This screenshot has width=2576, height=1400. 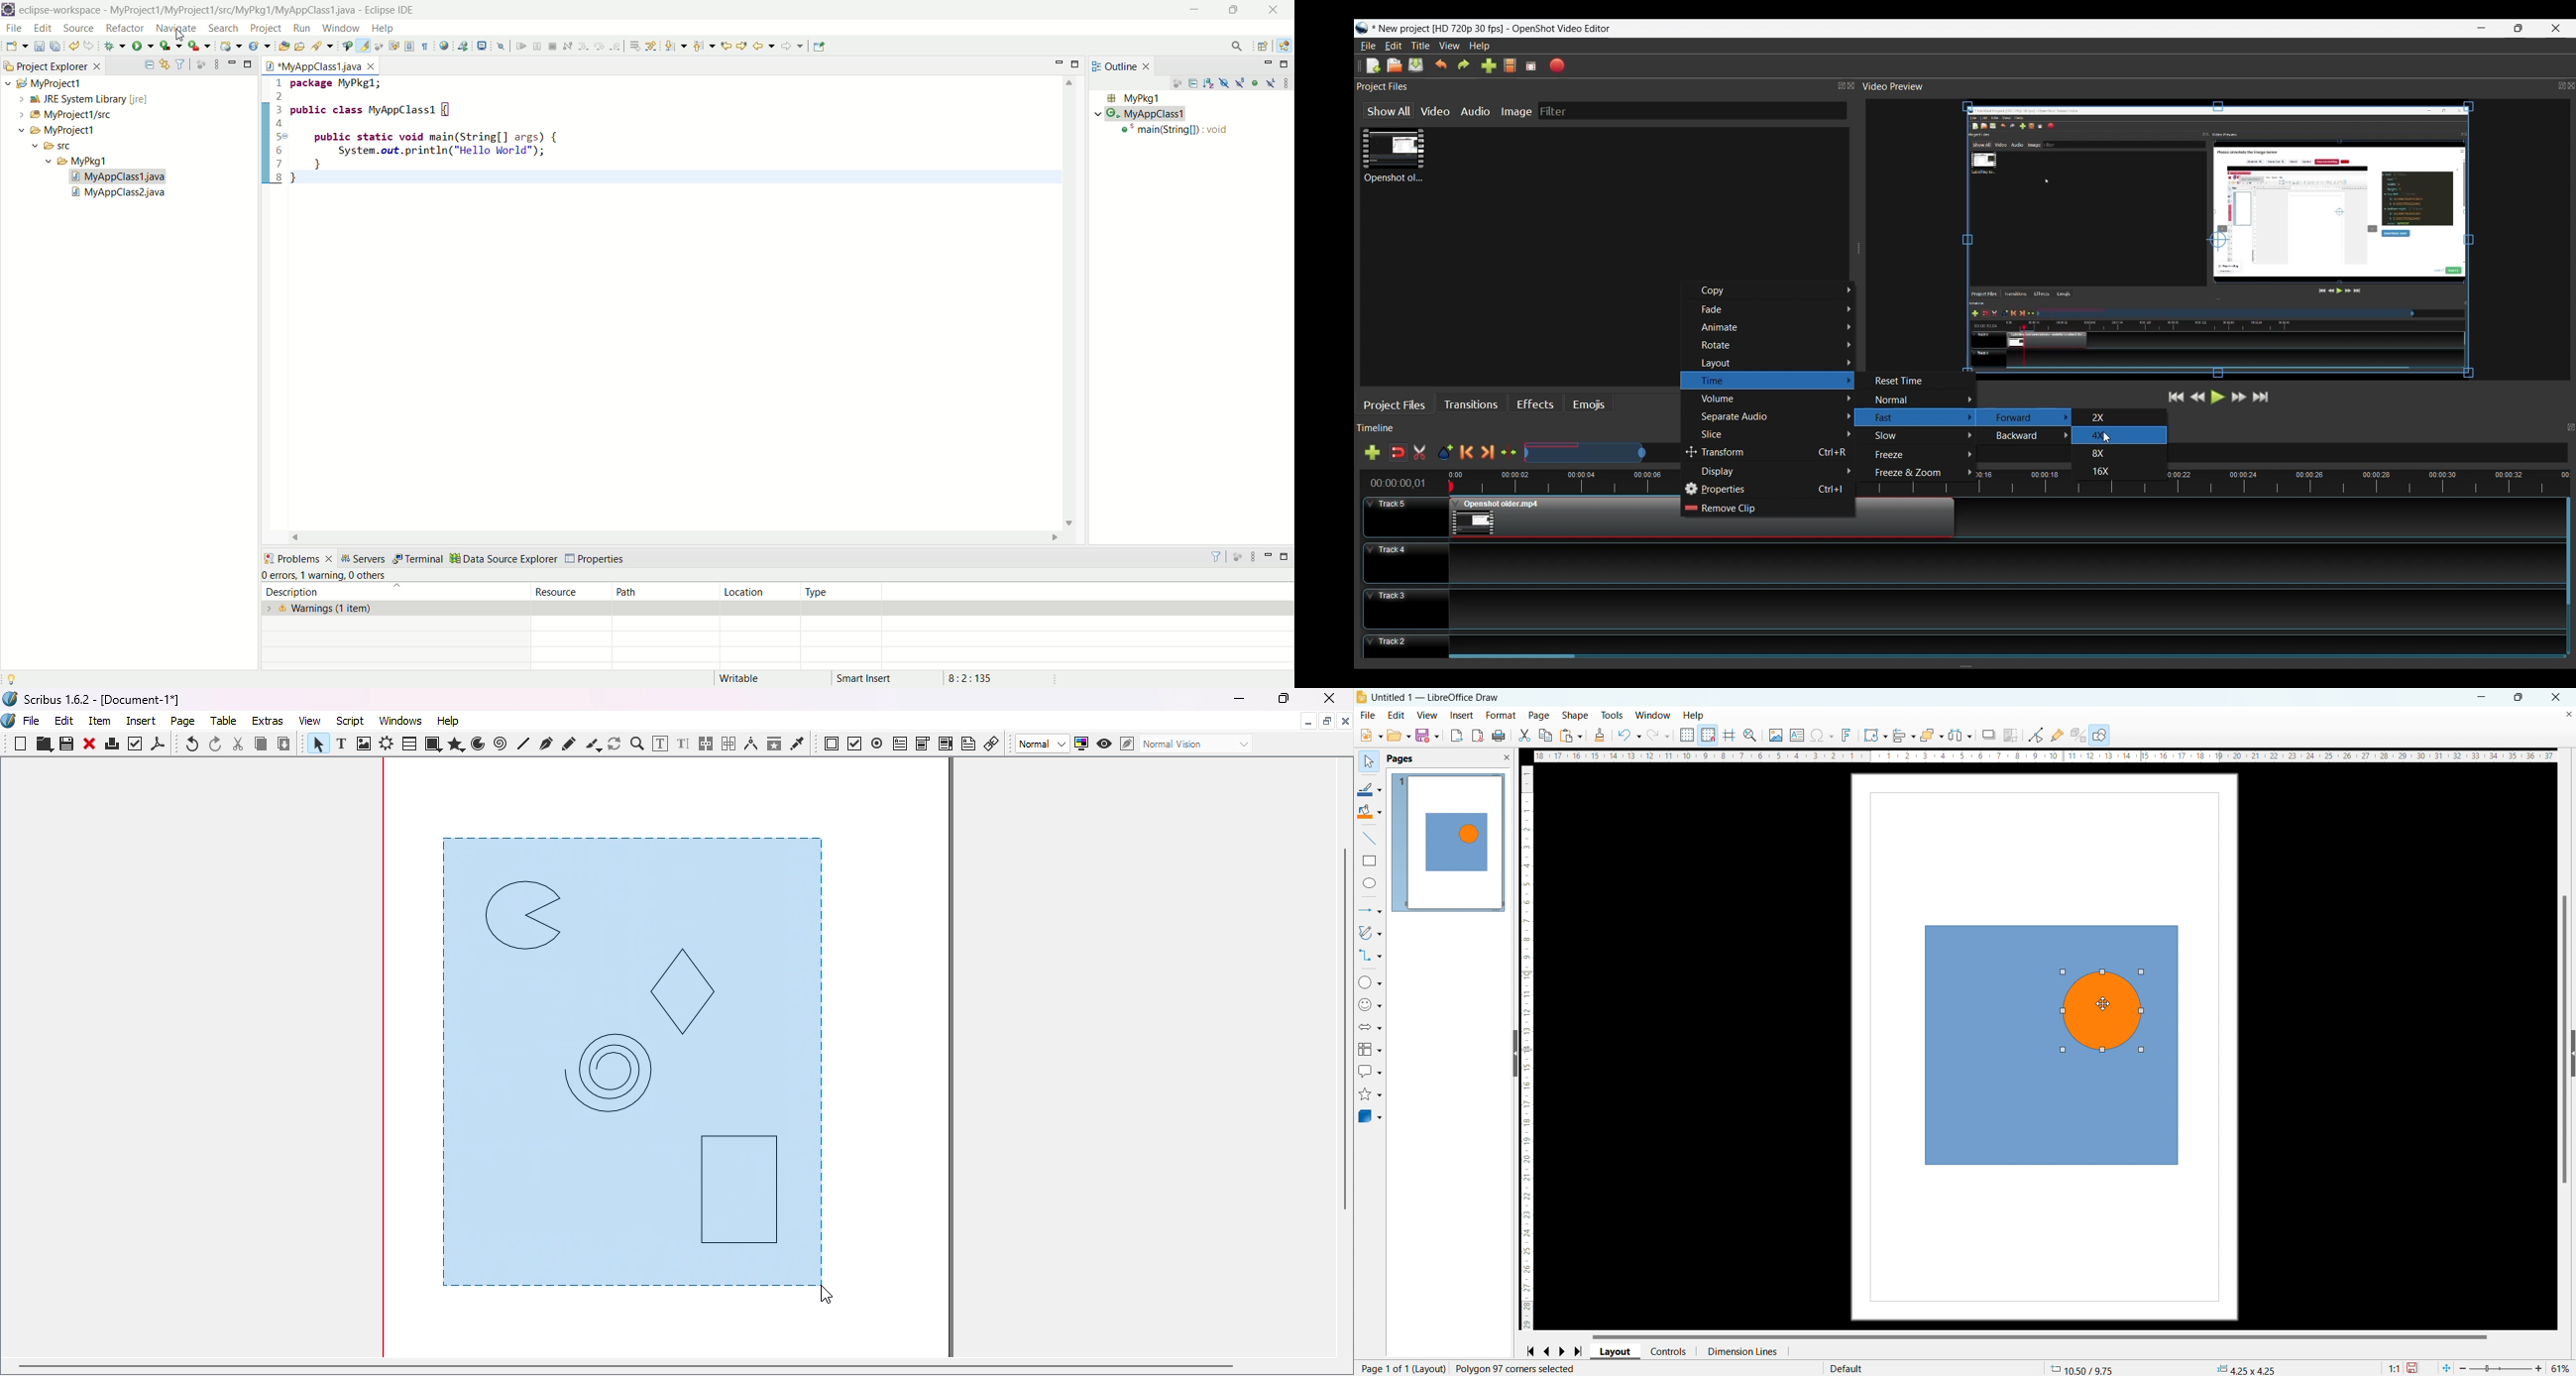 What do you see at coordinates (193, 745) in the screenshot?
I see `Undo` at bounding box center [193, 745].